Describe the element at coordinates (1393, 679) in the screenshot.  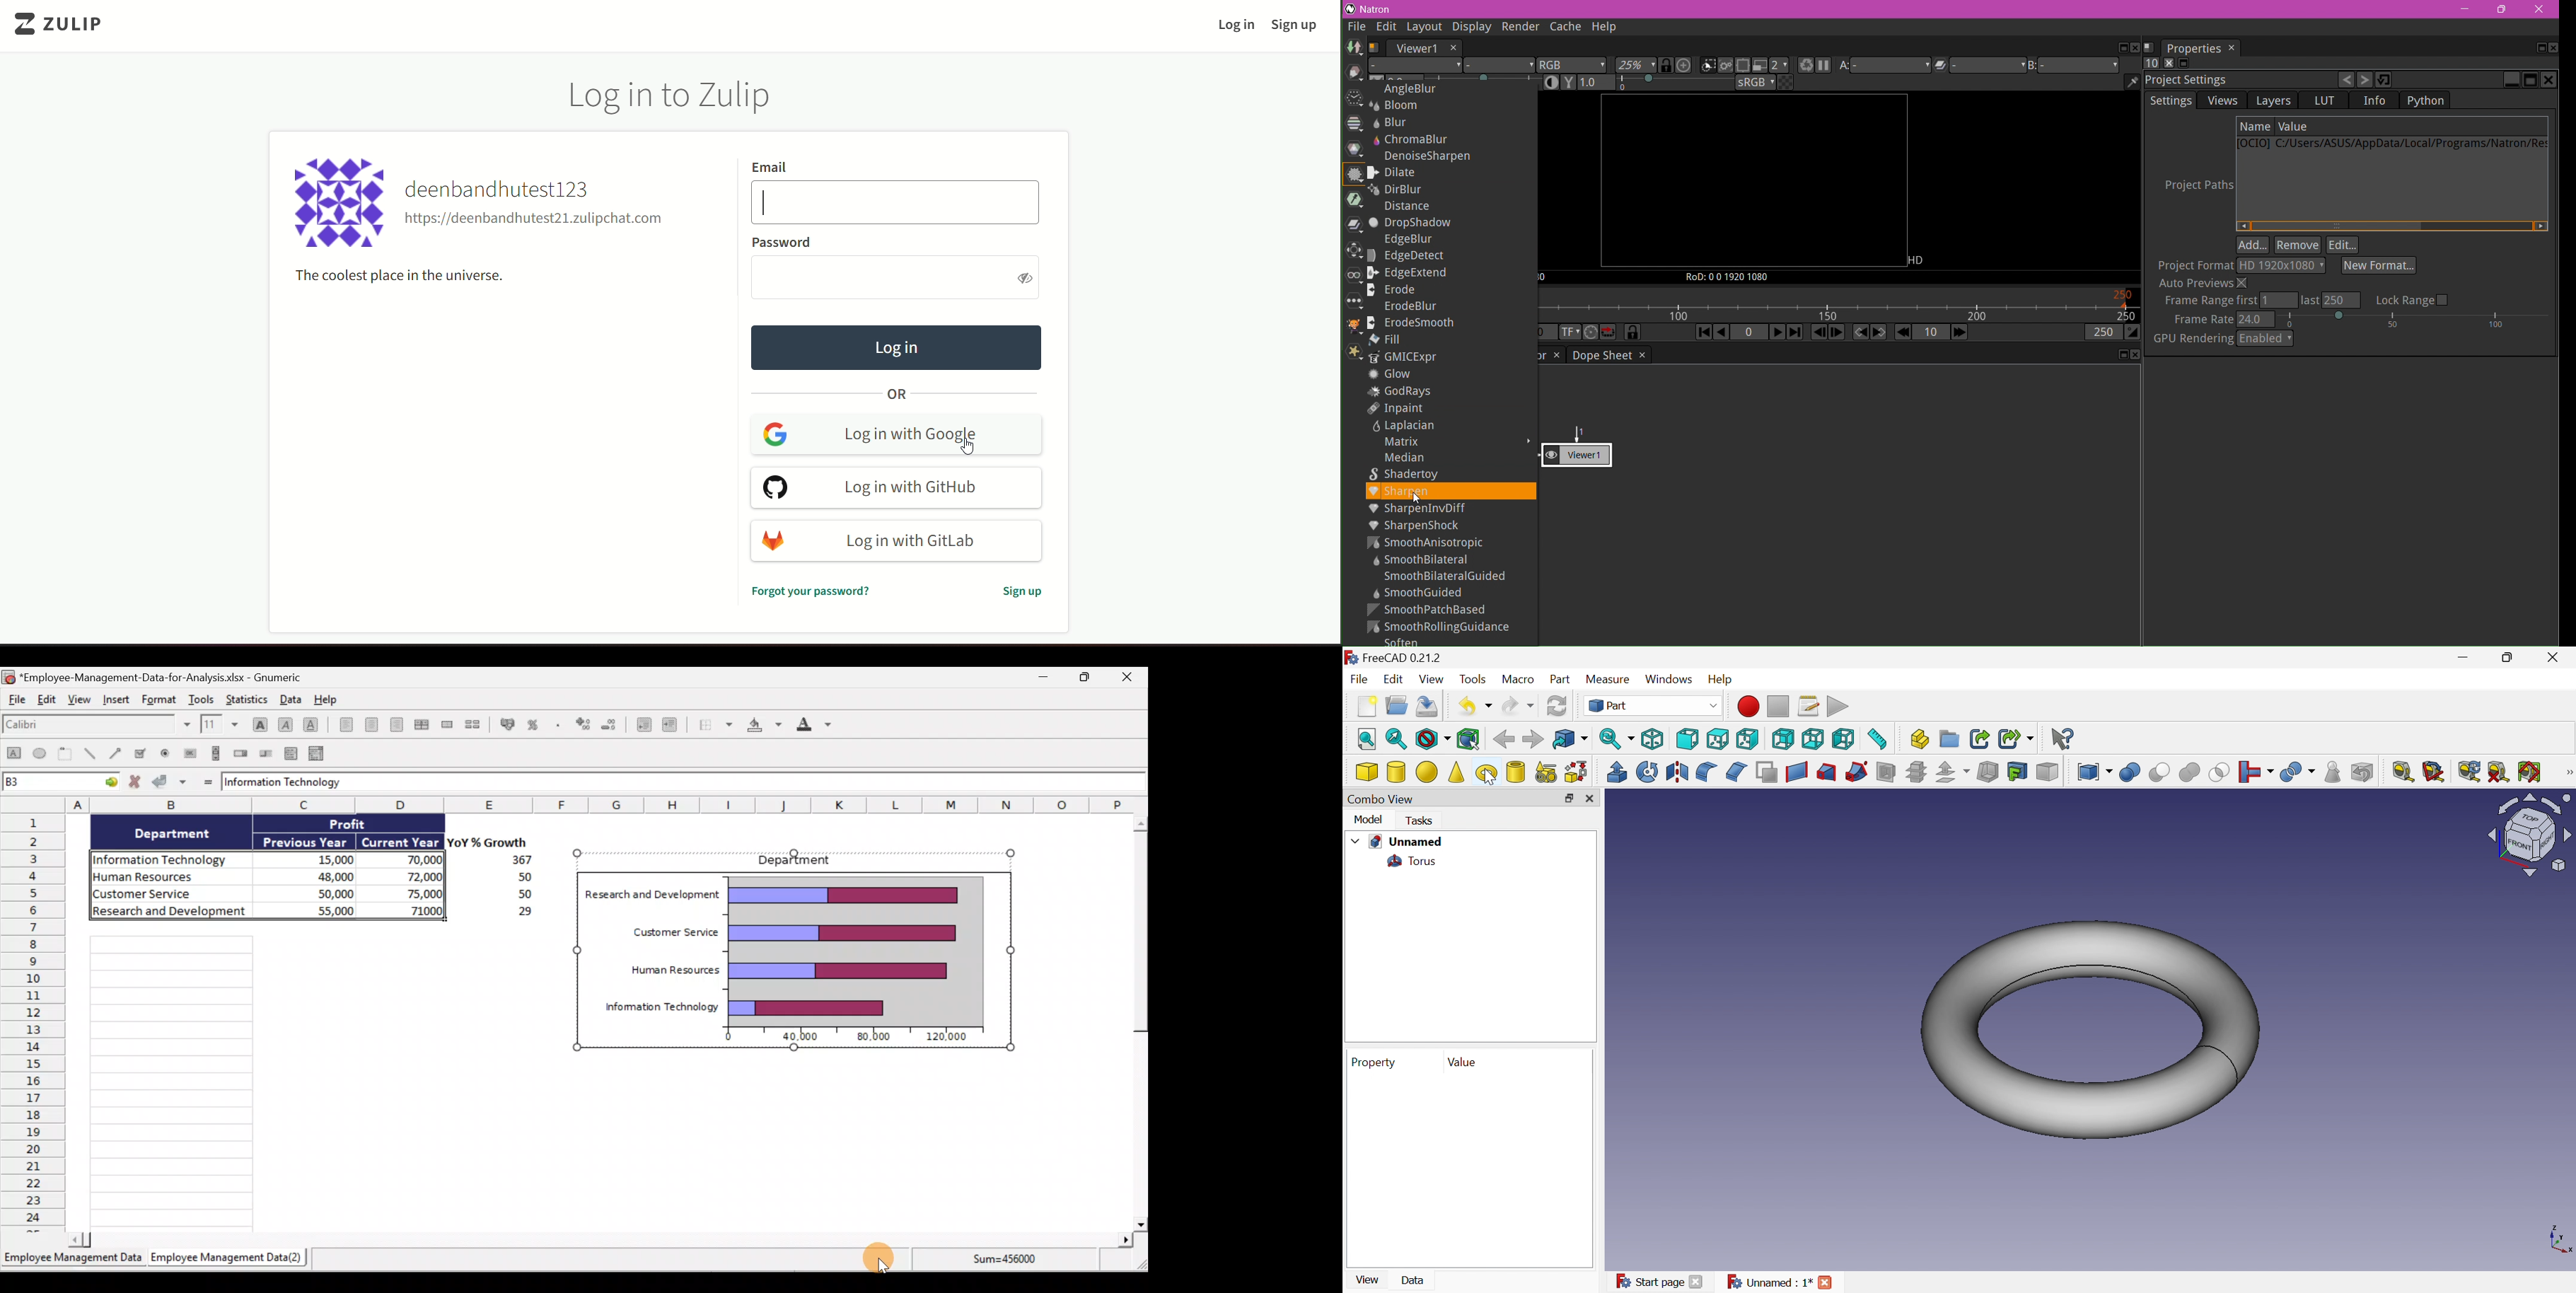
I see `Edit` at that location.